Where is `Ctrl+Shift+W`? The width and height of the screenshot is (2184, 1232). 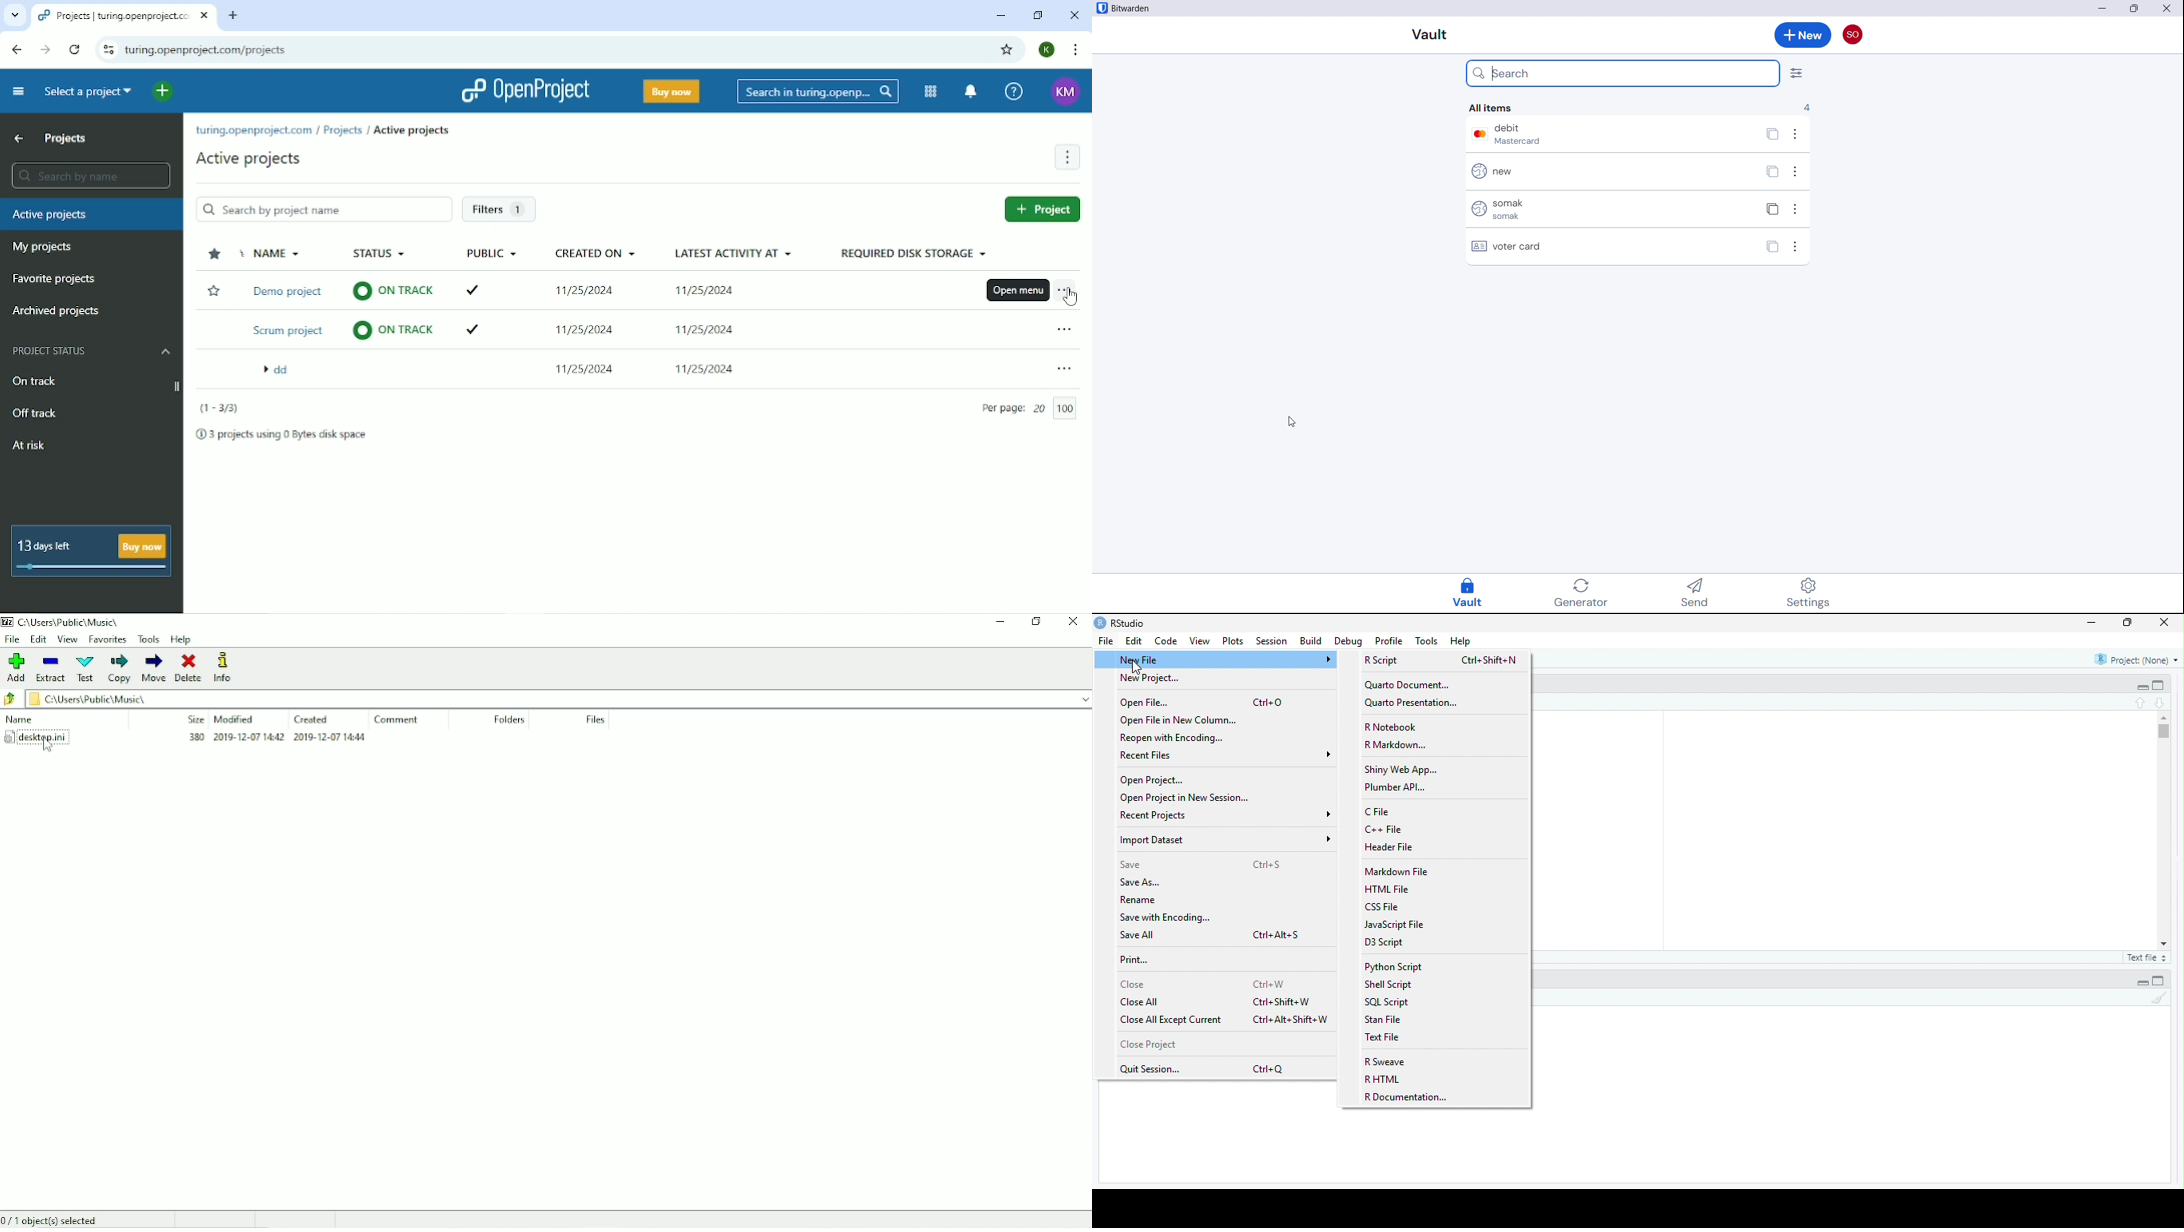 Ctrl+Shift+W is located at coordinates (1284, 1002).